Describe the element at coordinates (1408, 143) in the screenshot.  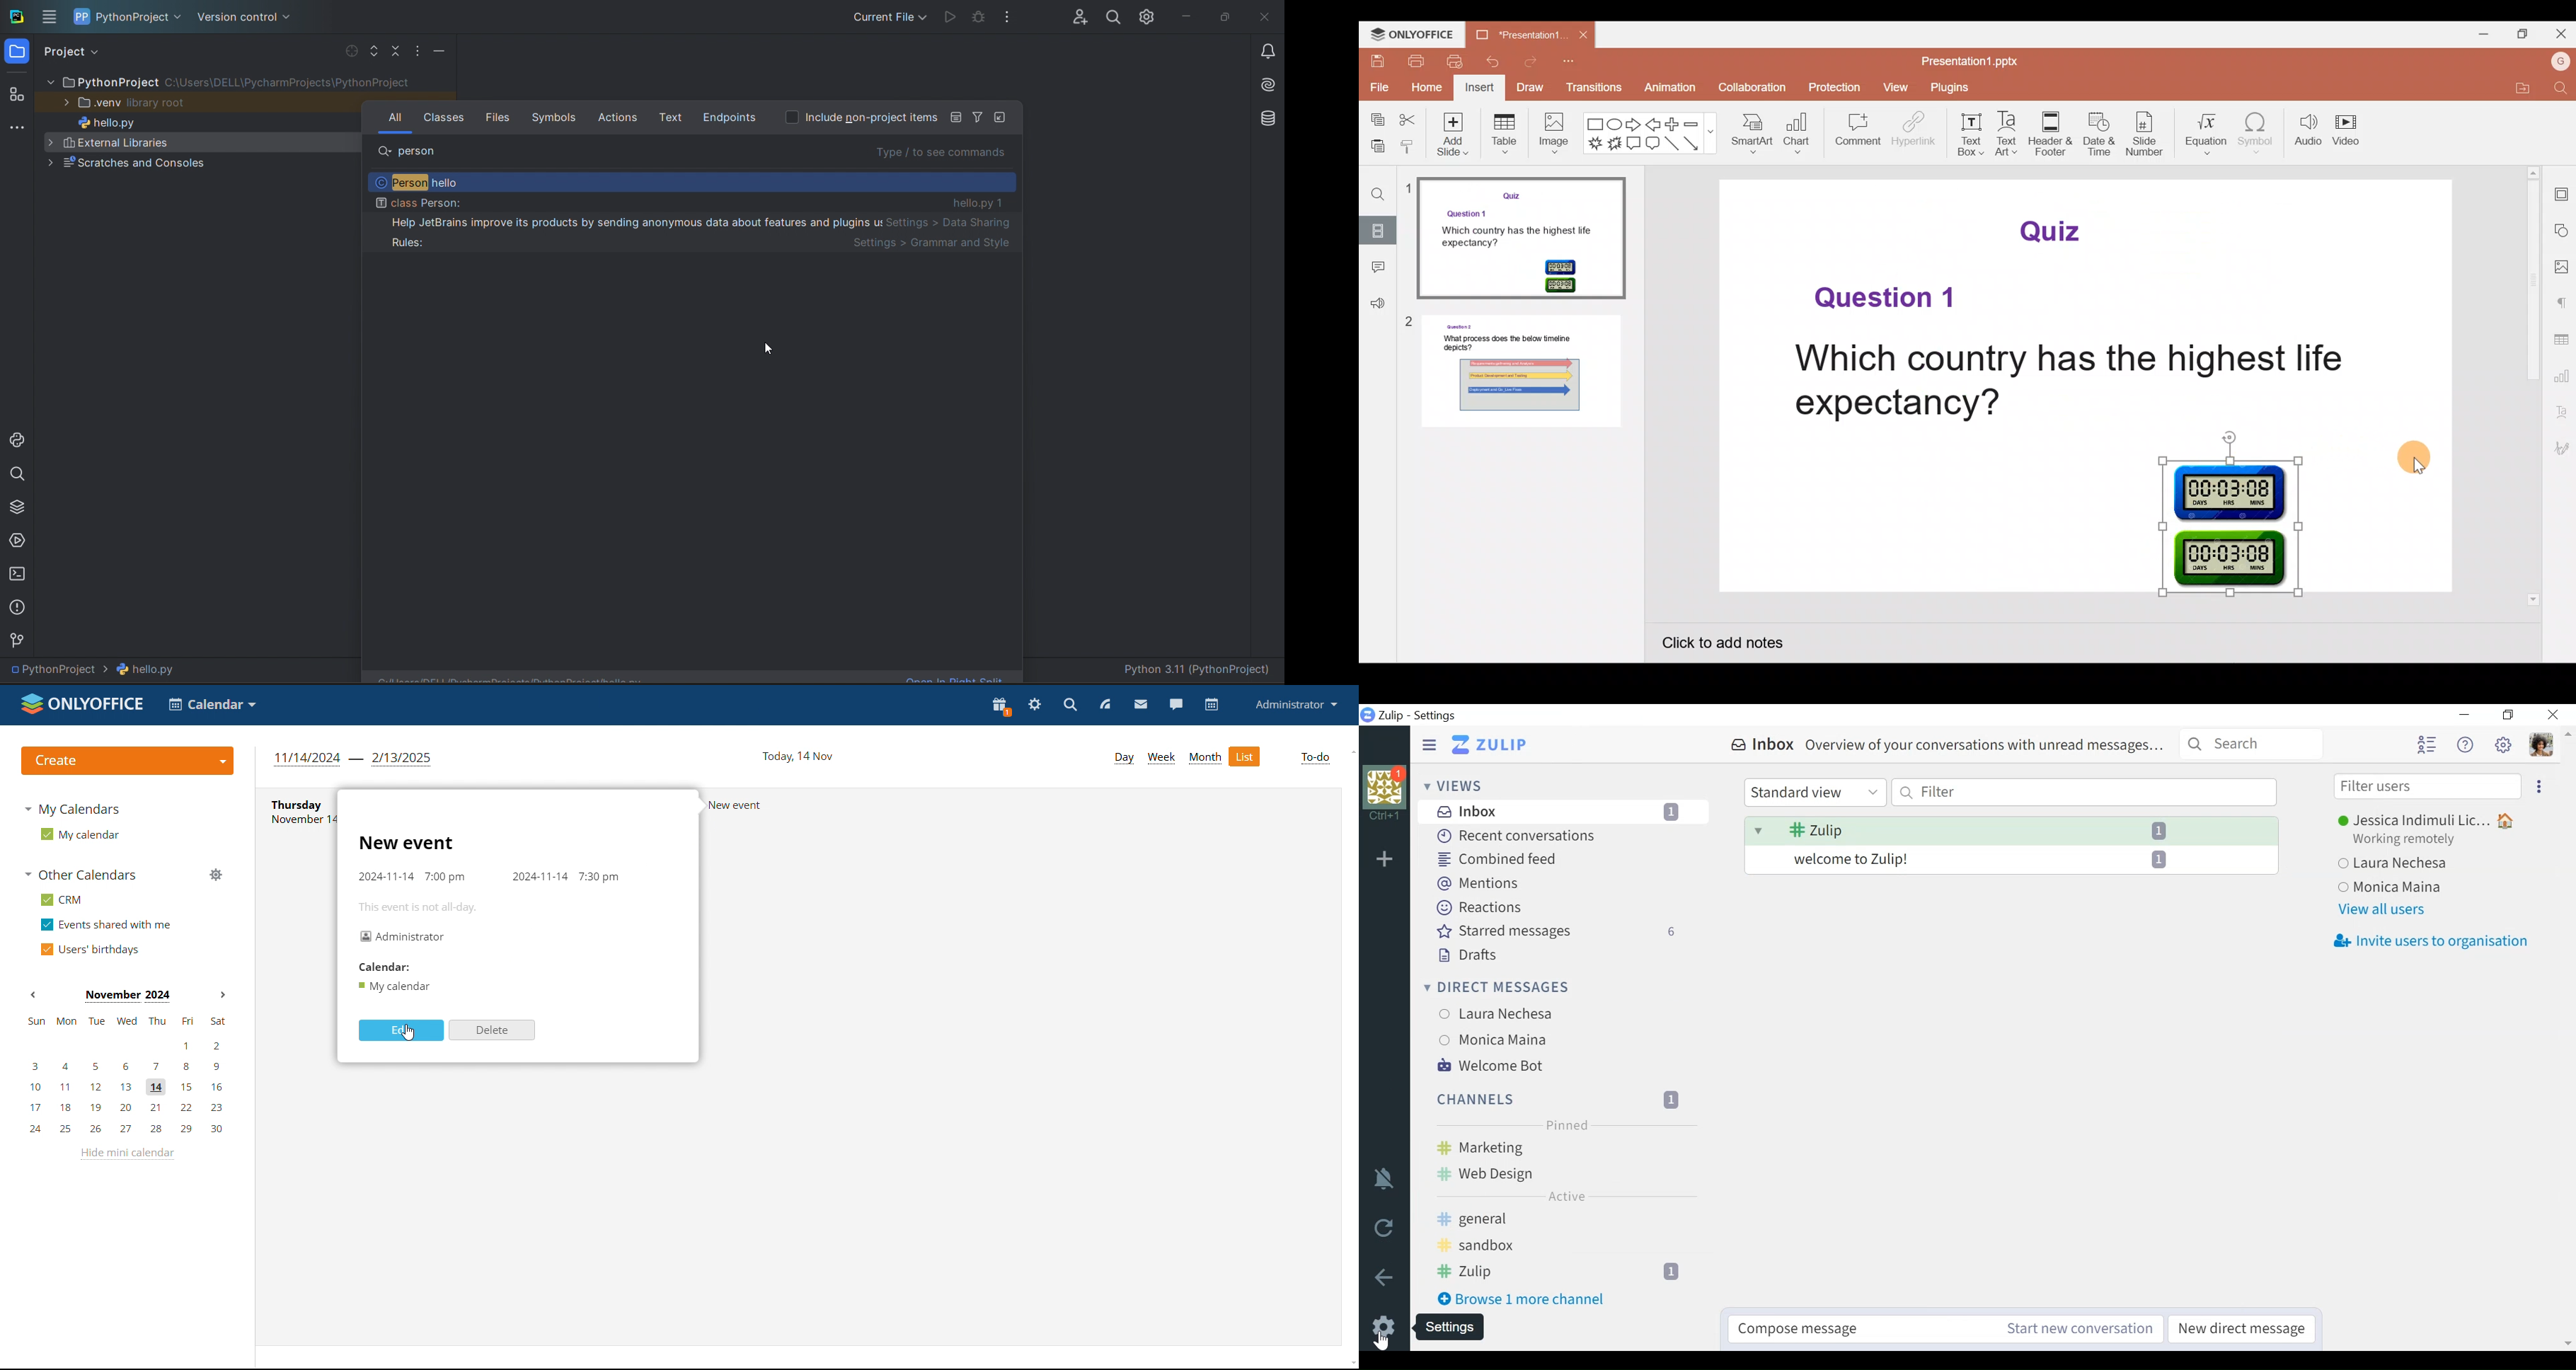
I see `Copy style` at that location.